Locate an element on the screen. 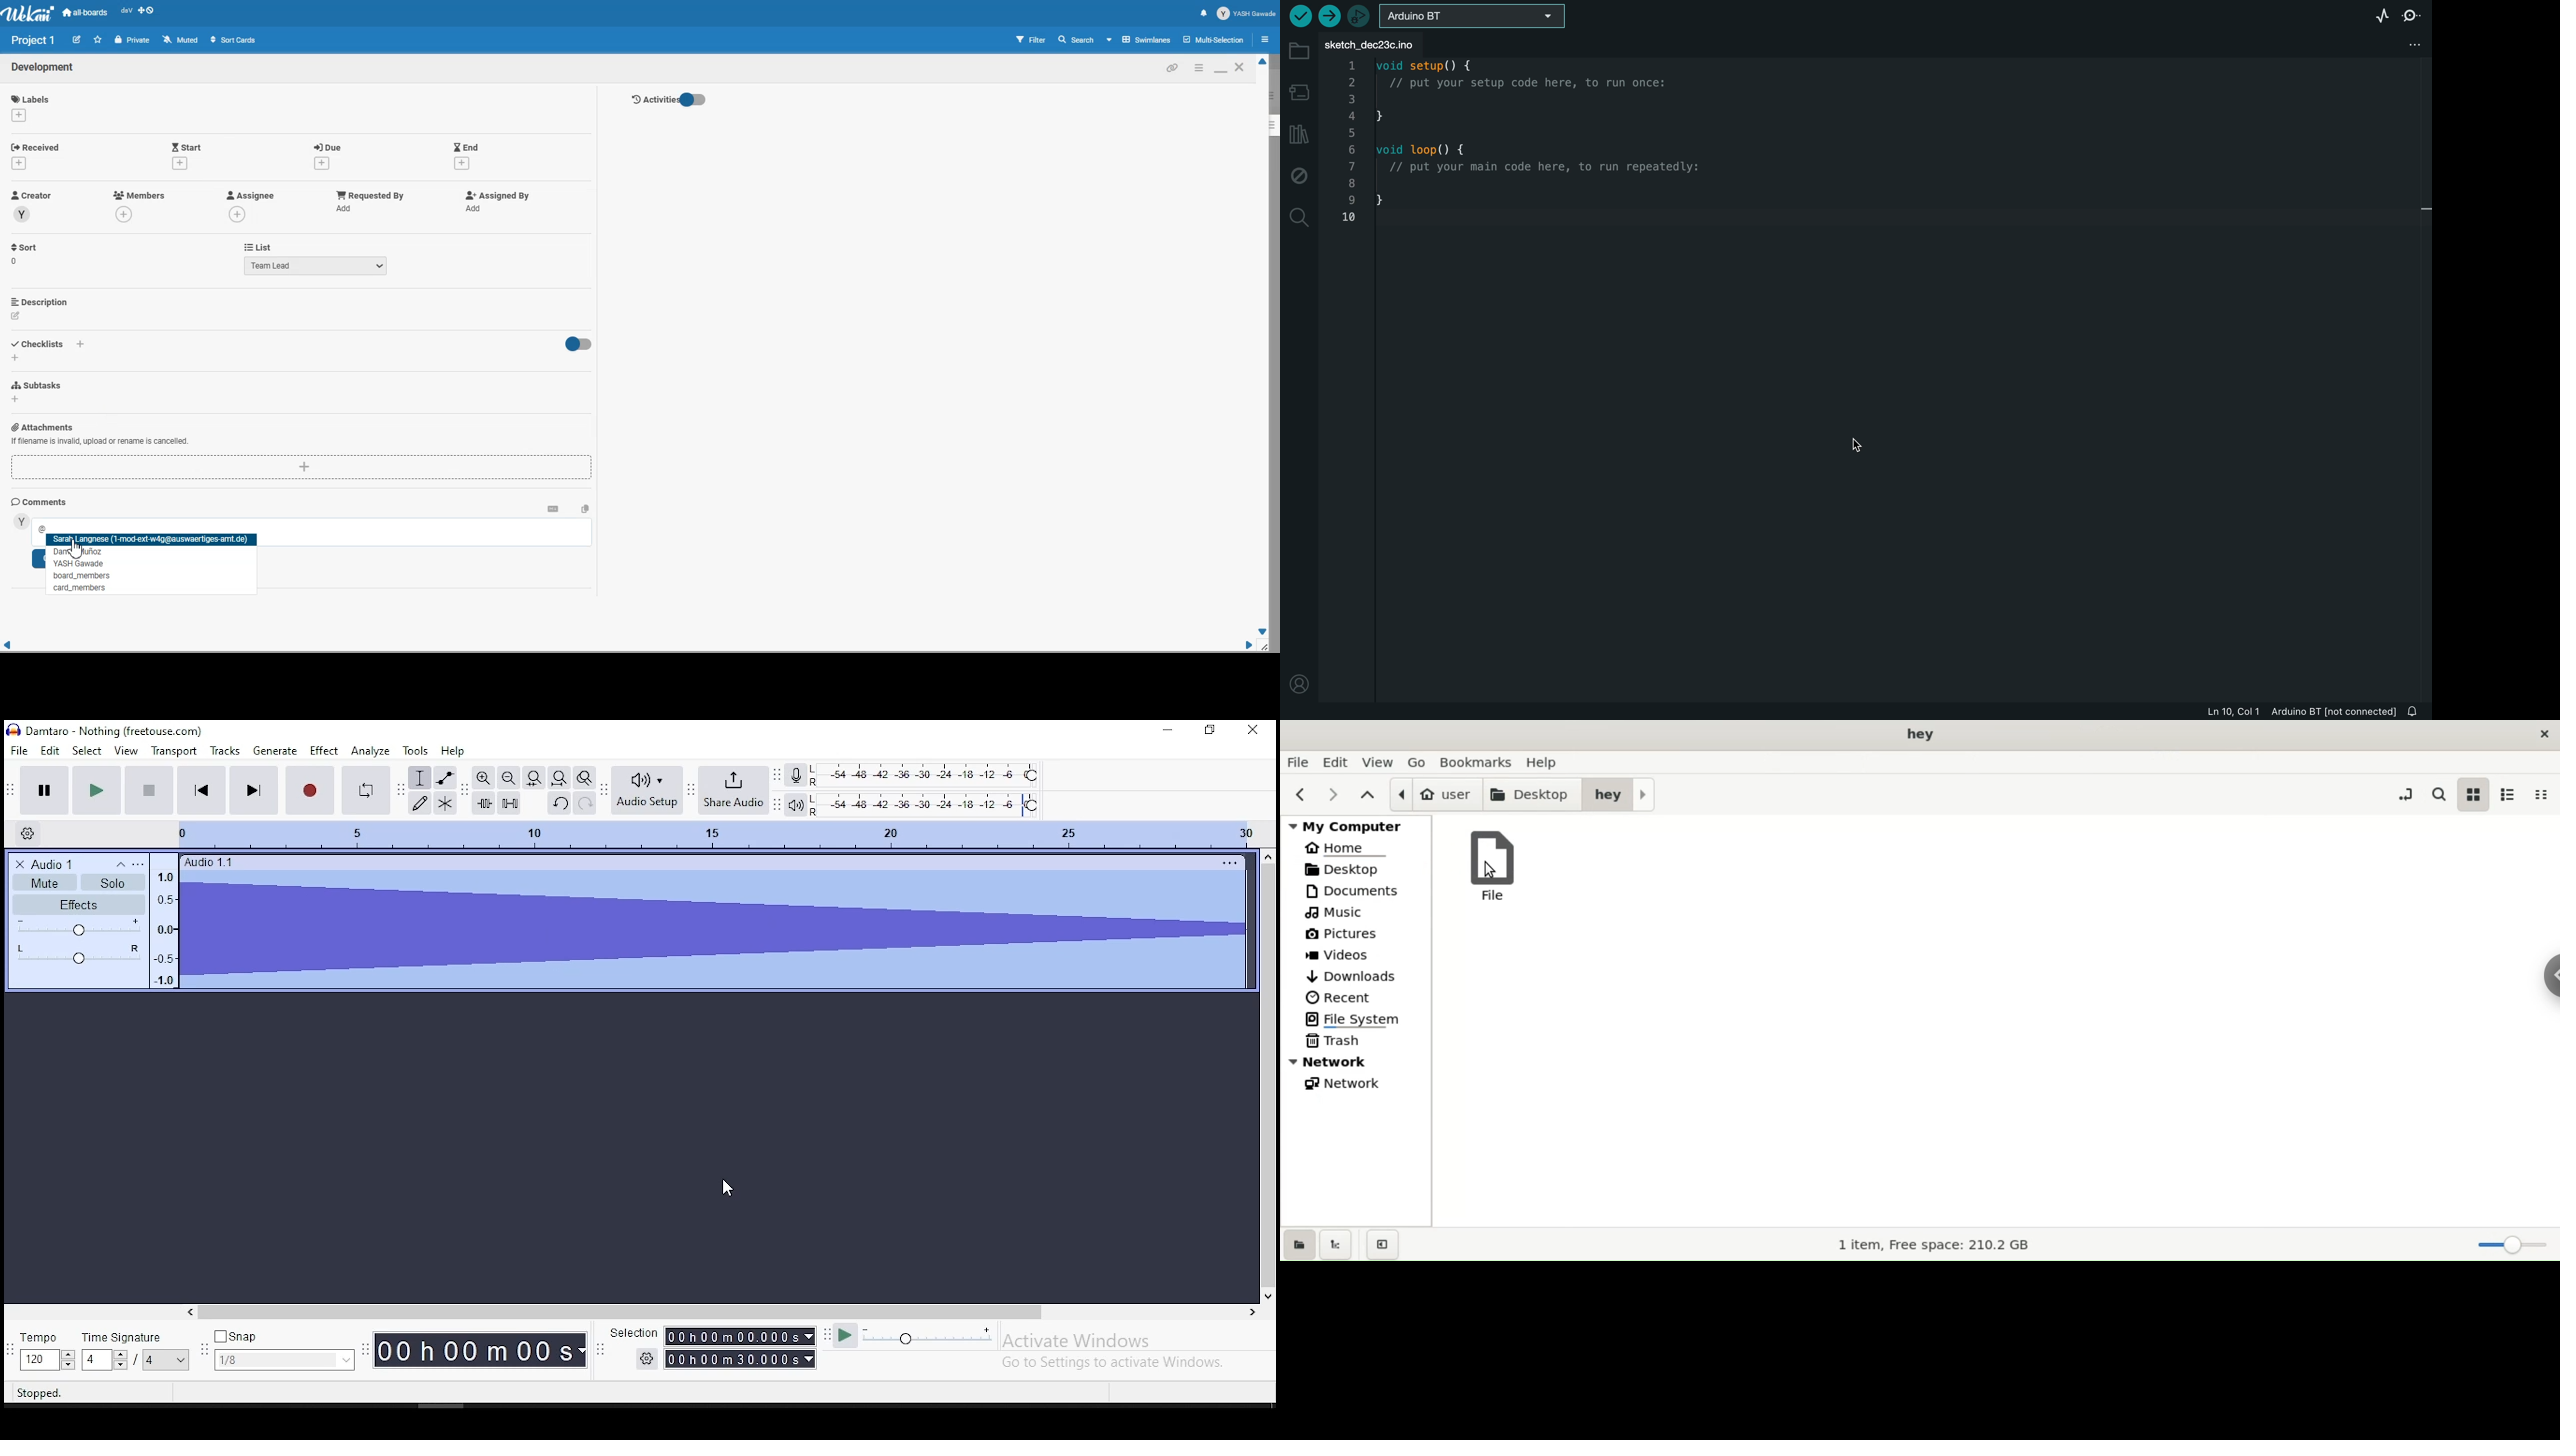  Recent open file is located at coordinates (126, 13).